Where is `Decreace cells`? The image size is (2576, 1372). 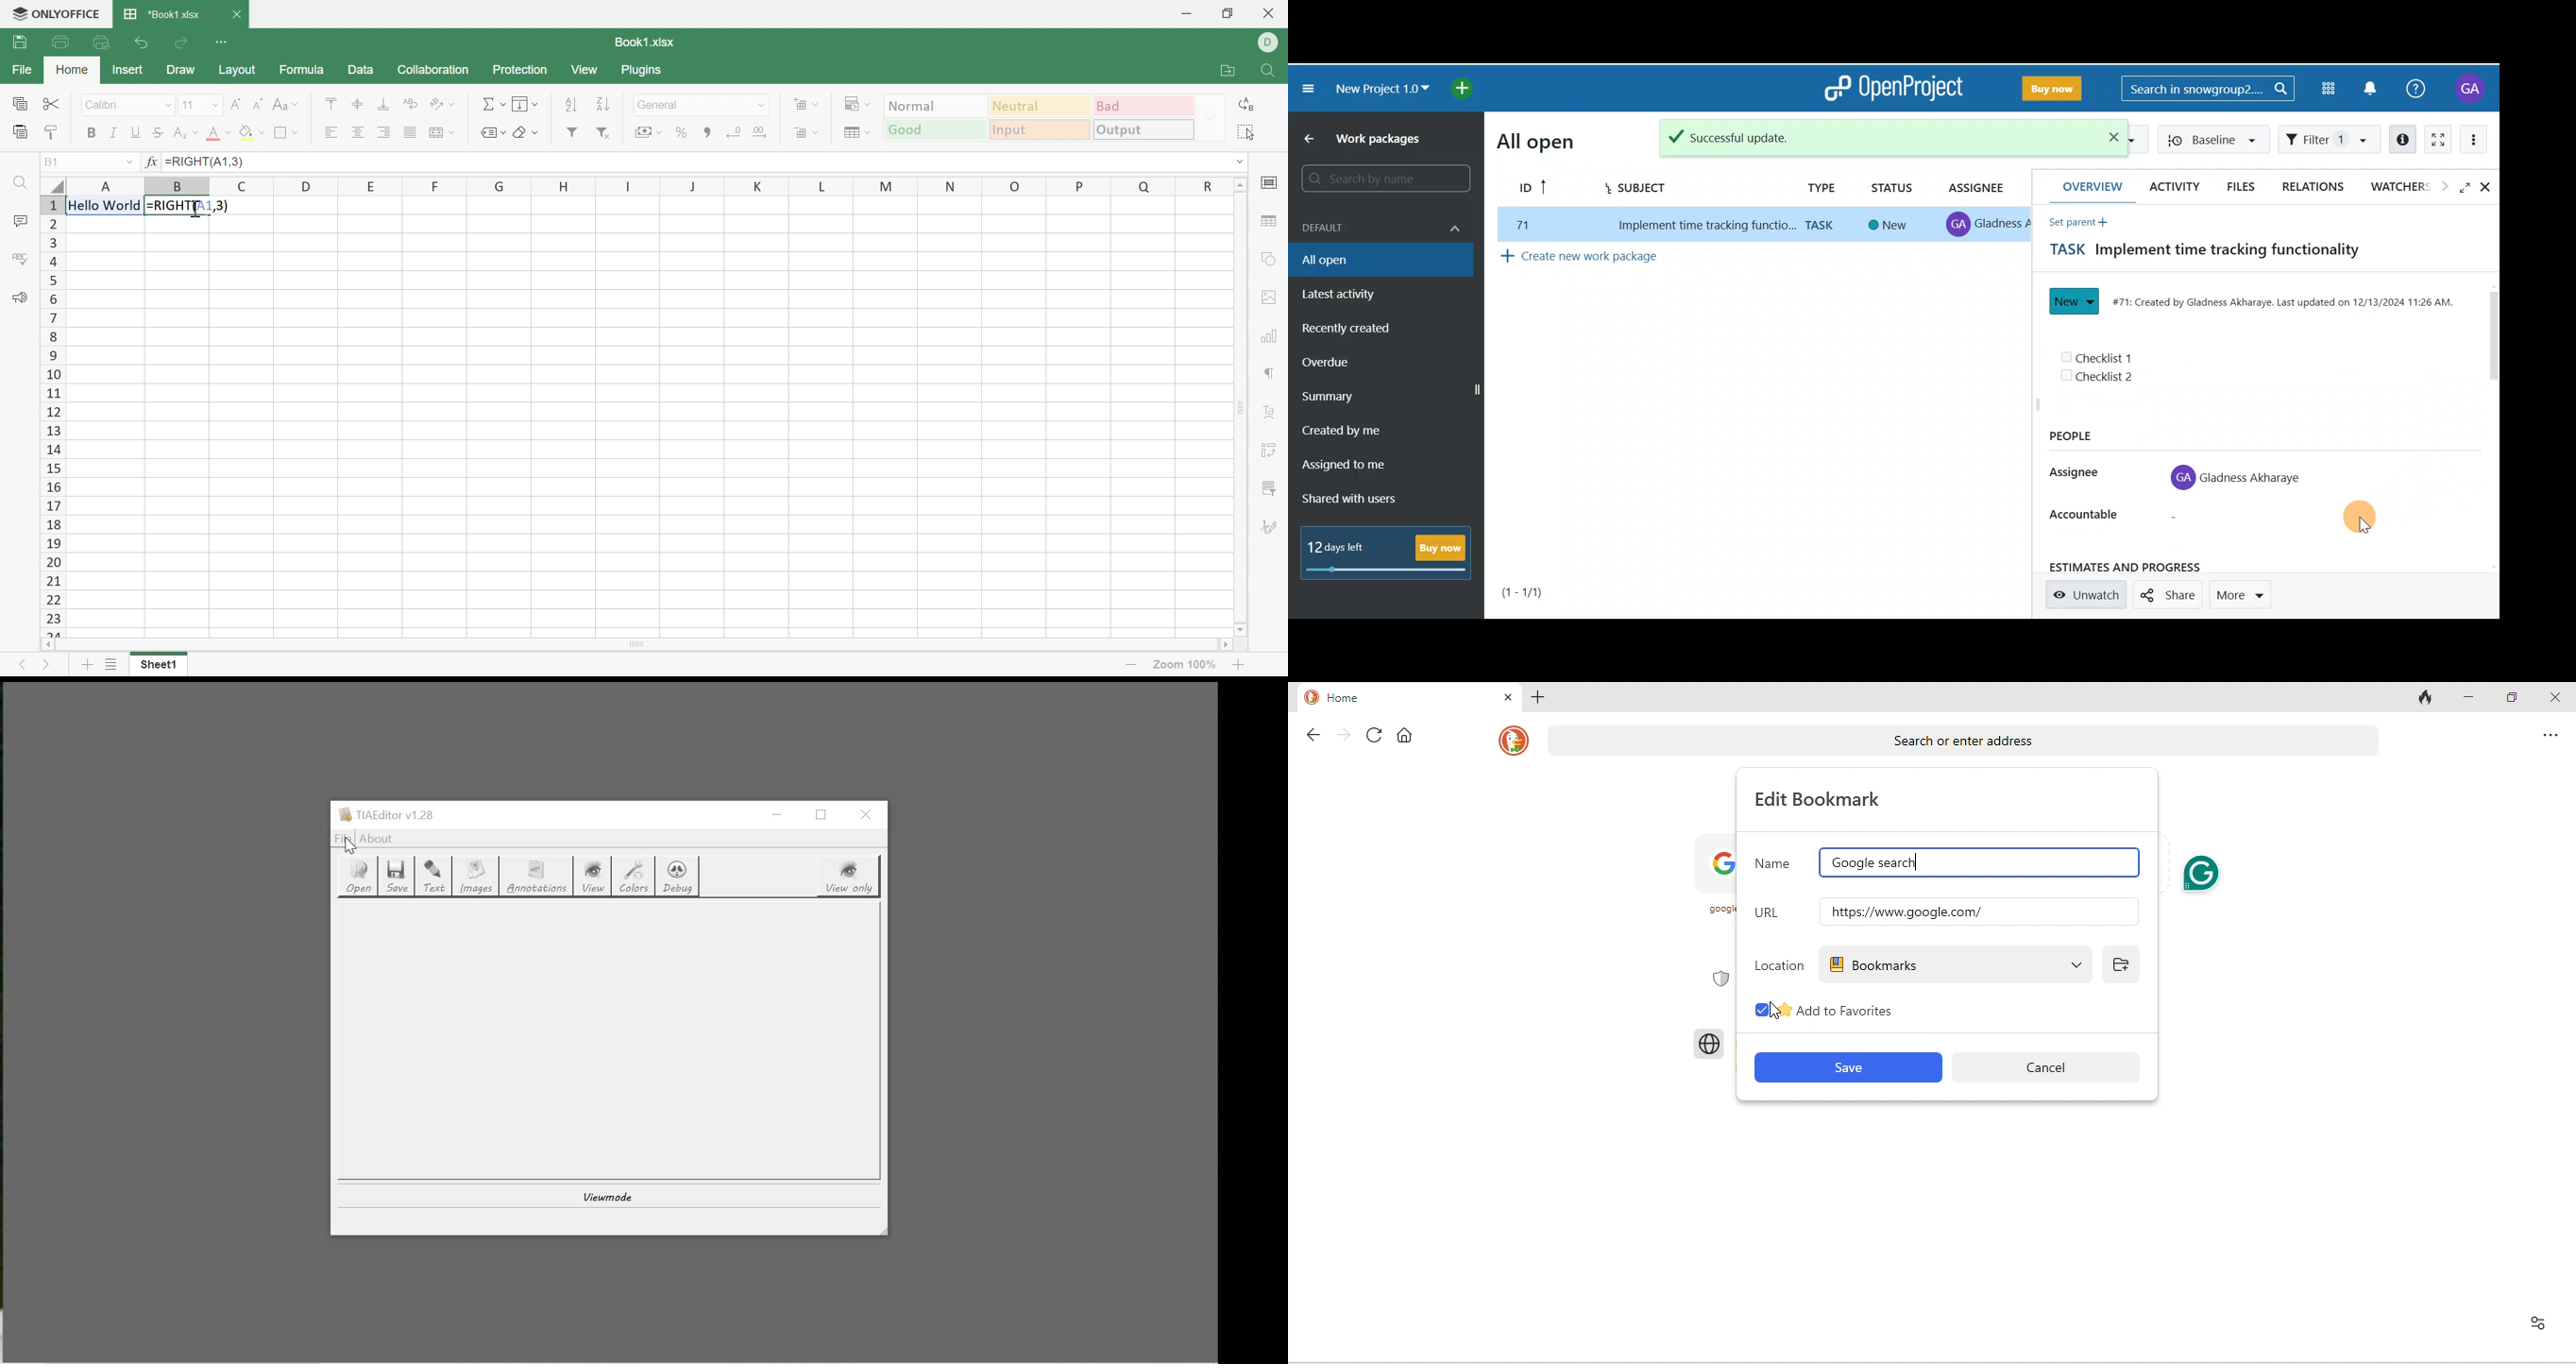
Decreace cells is located at coordinates (806, 130).